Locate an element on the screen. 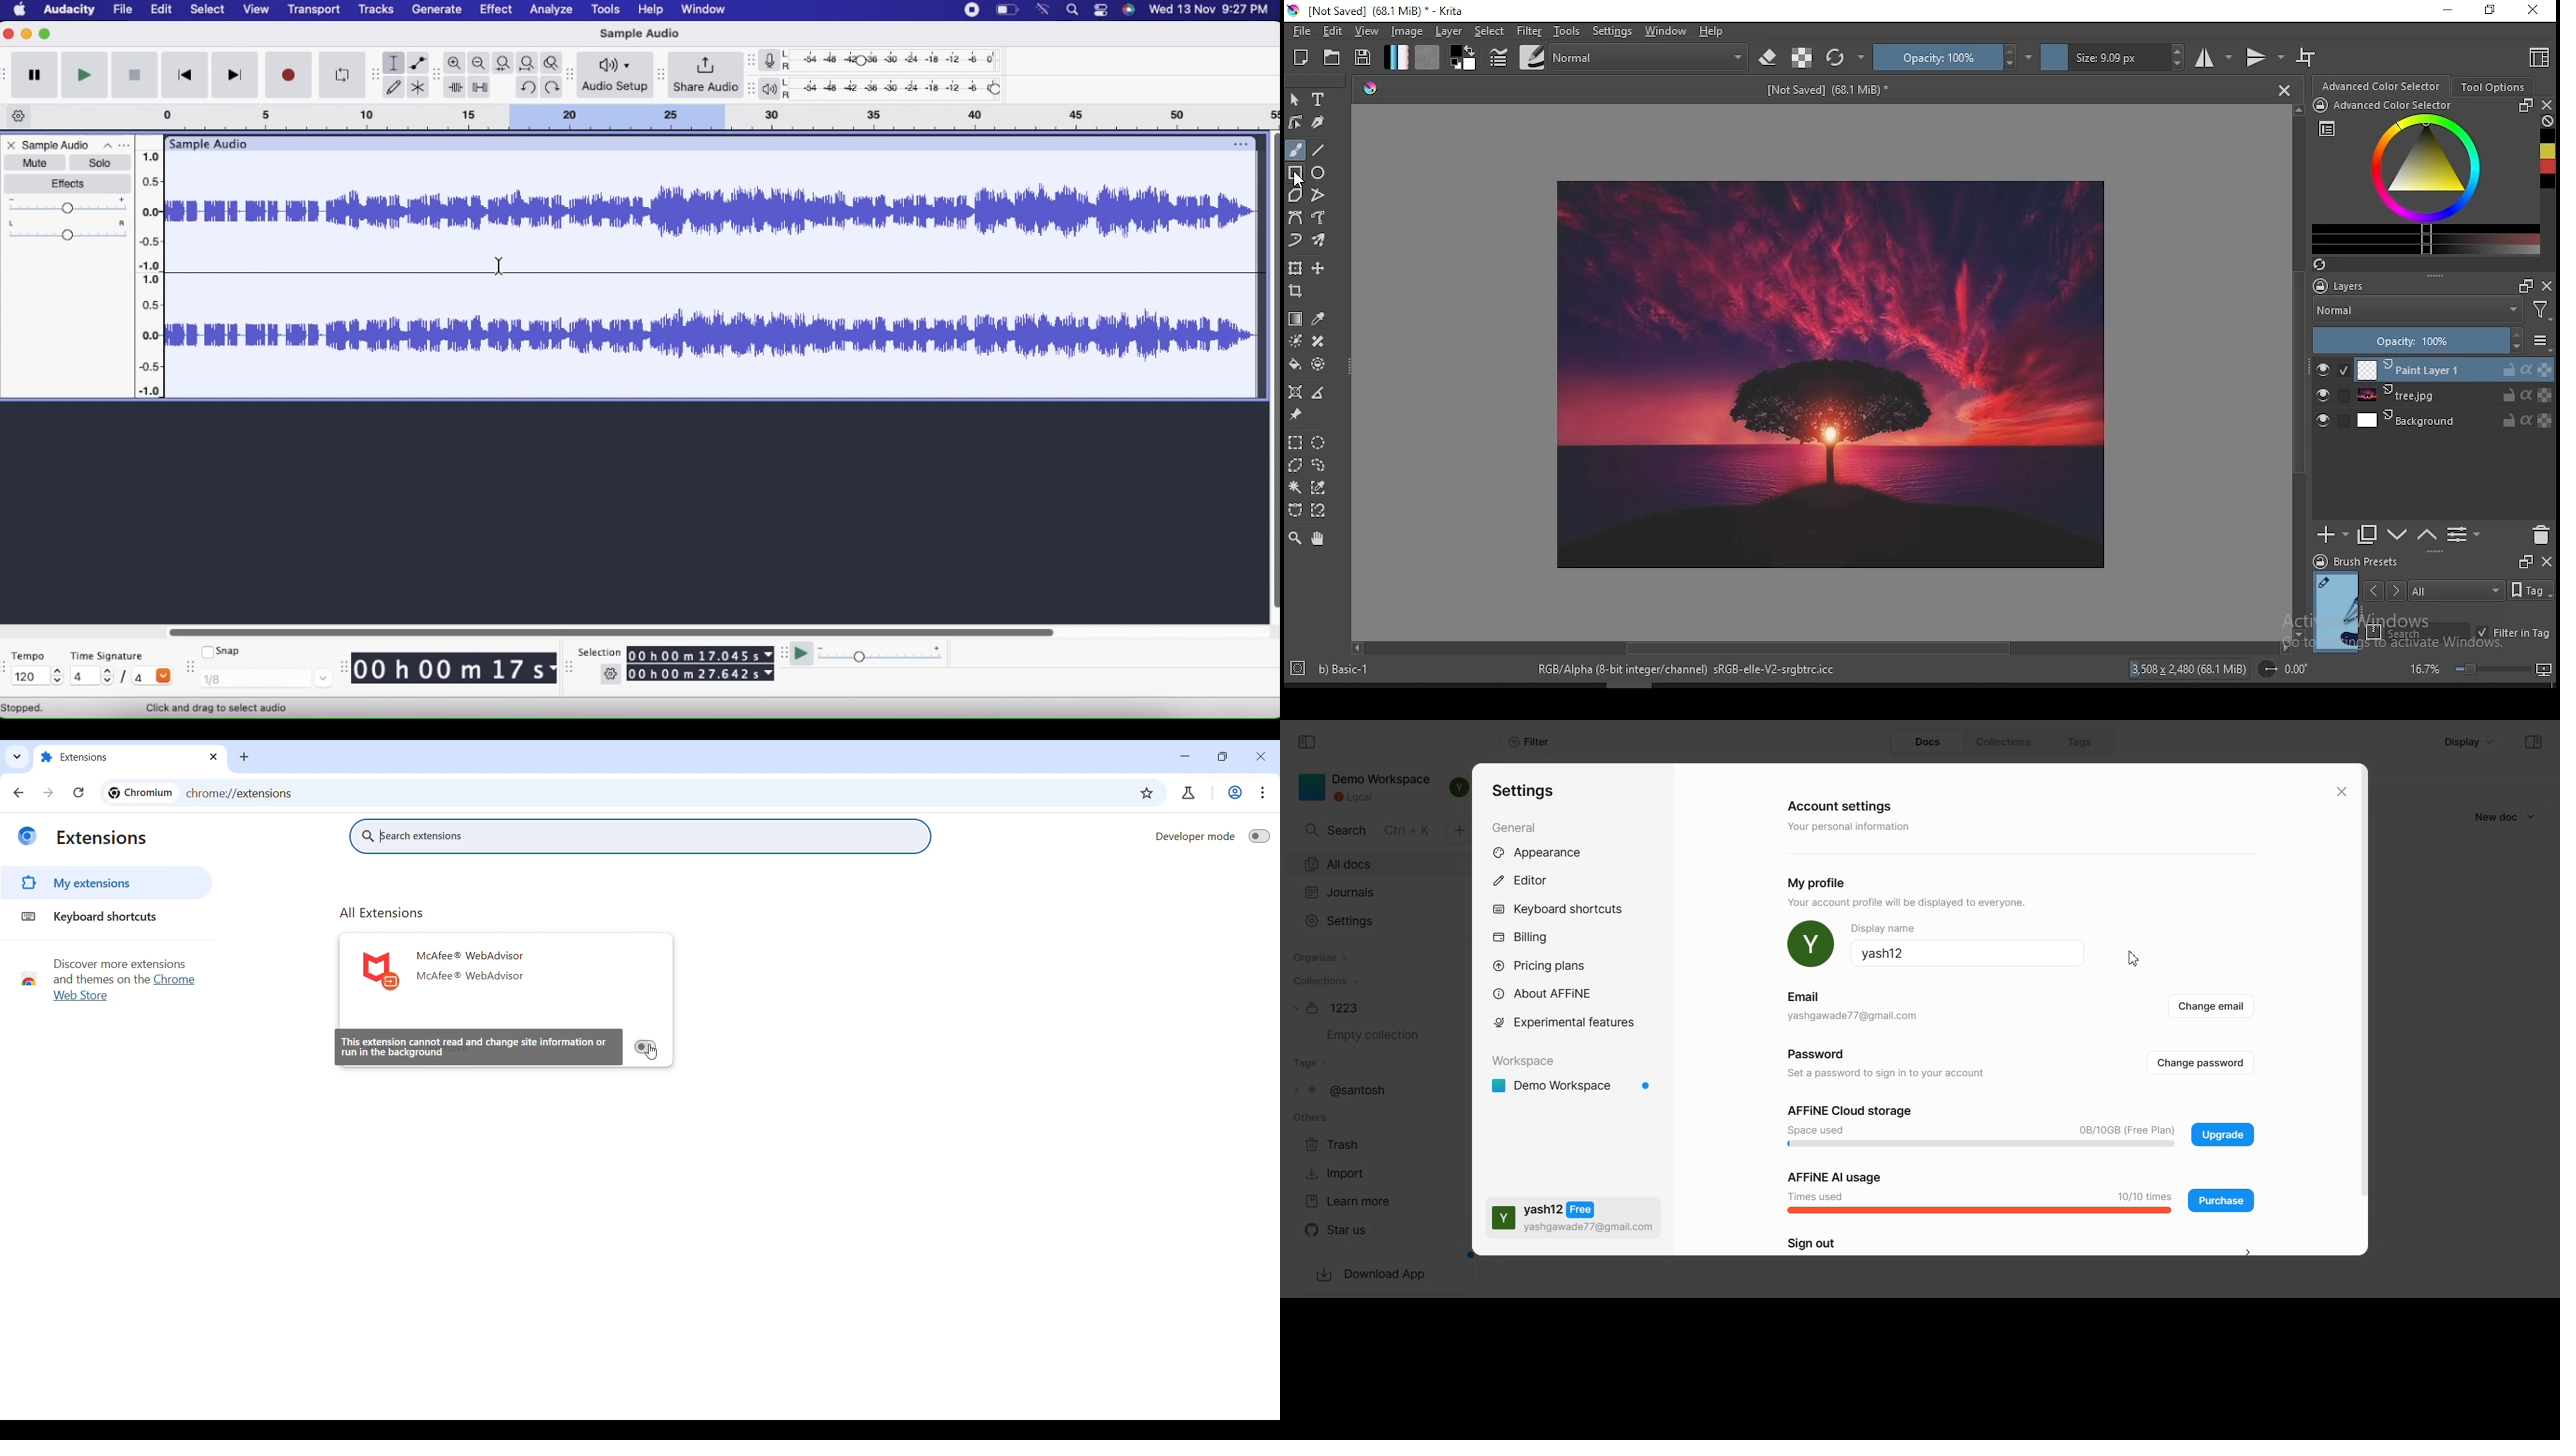 This screenshot has height=1456, width=2576. Password Set a password to sign in to your account is located at coordinates (1891, 1063).